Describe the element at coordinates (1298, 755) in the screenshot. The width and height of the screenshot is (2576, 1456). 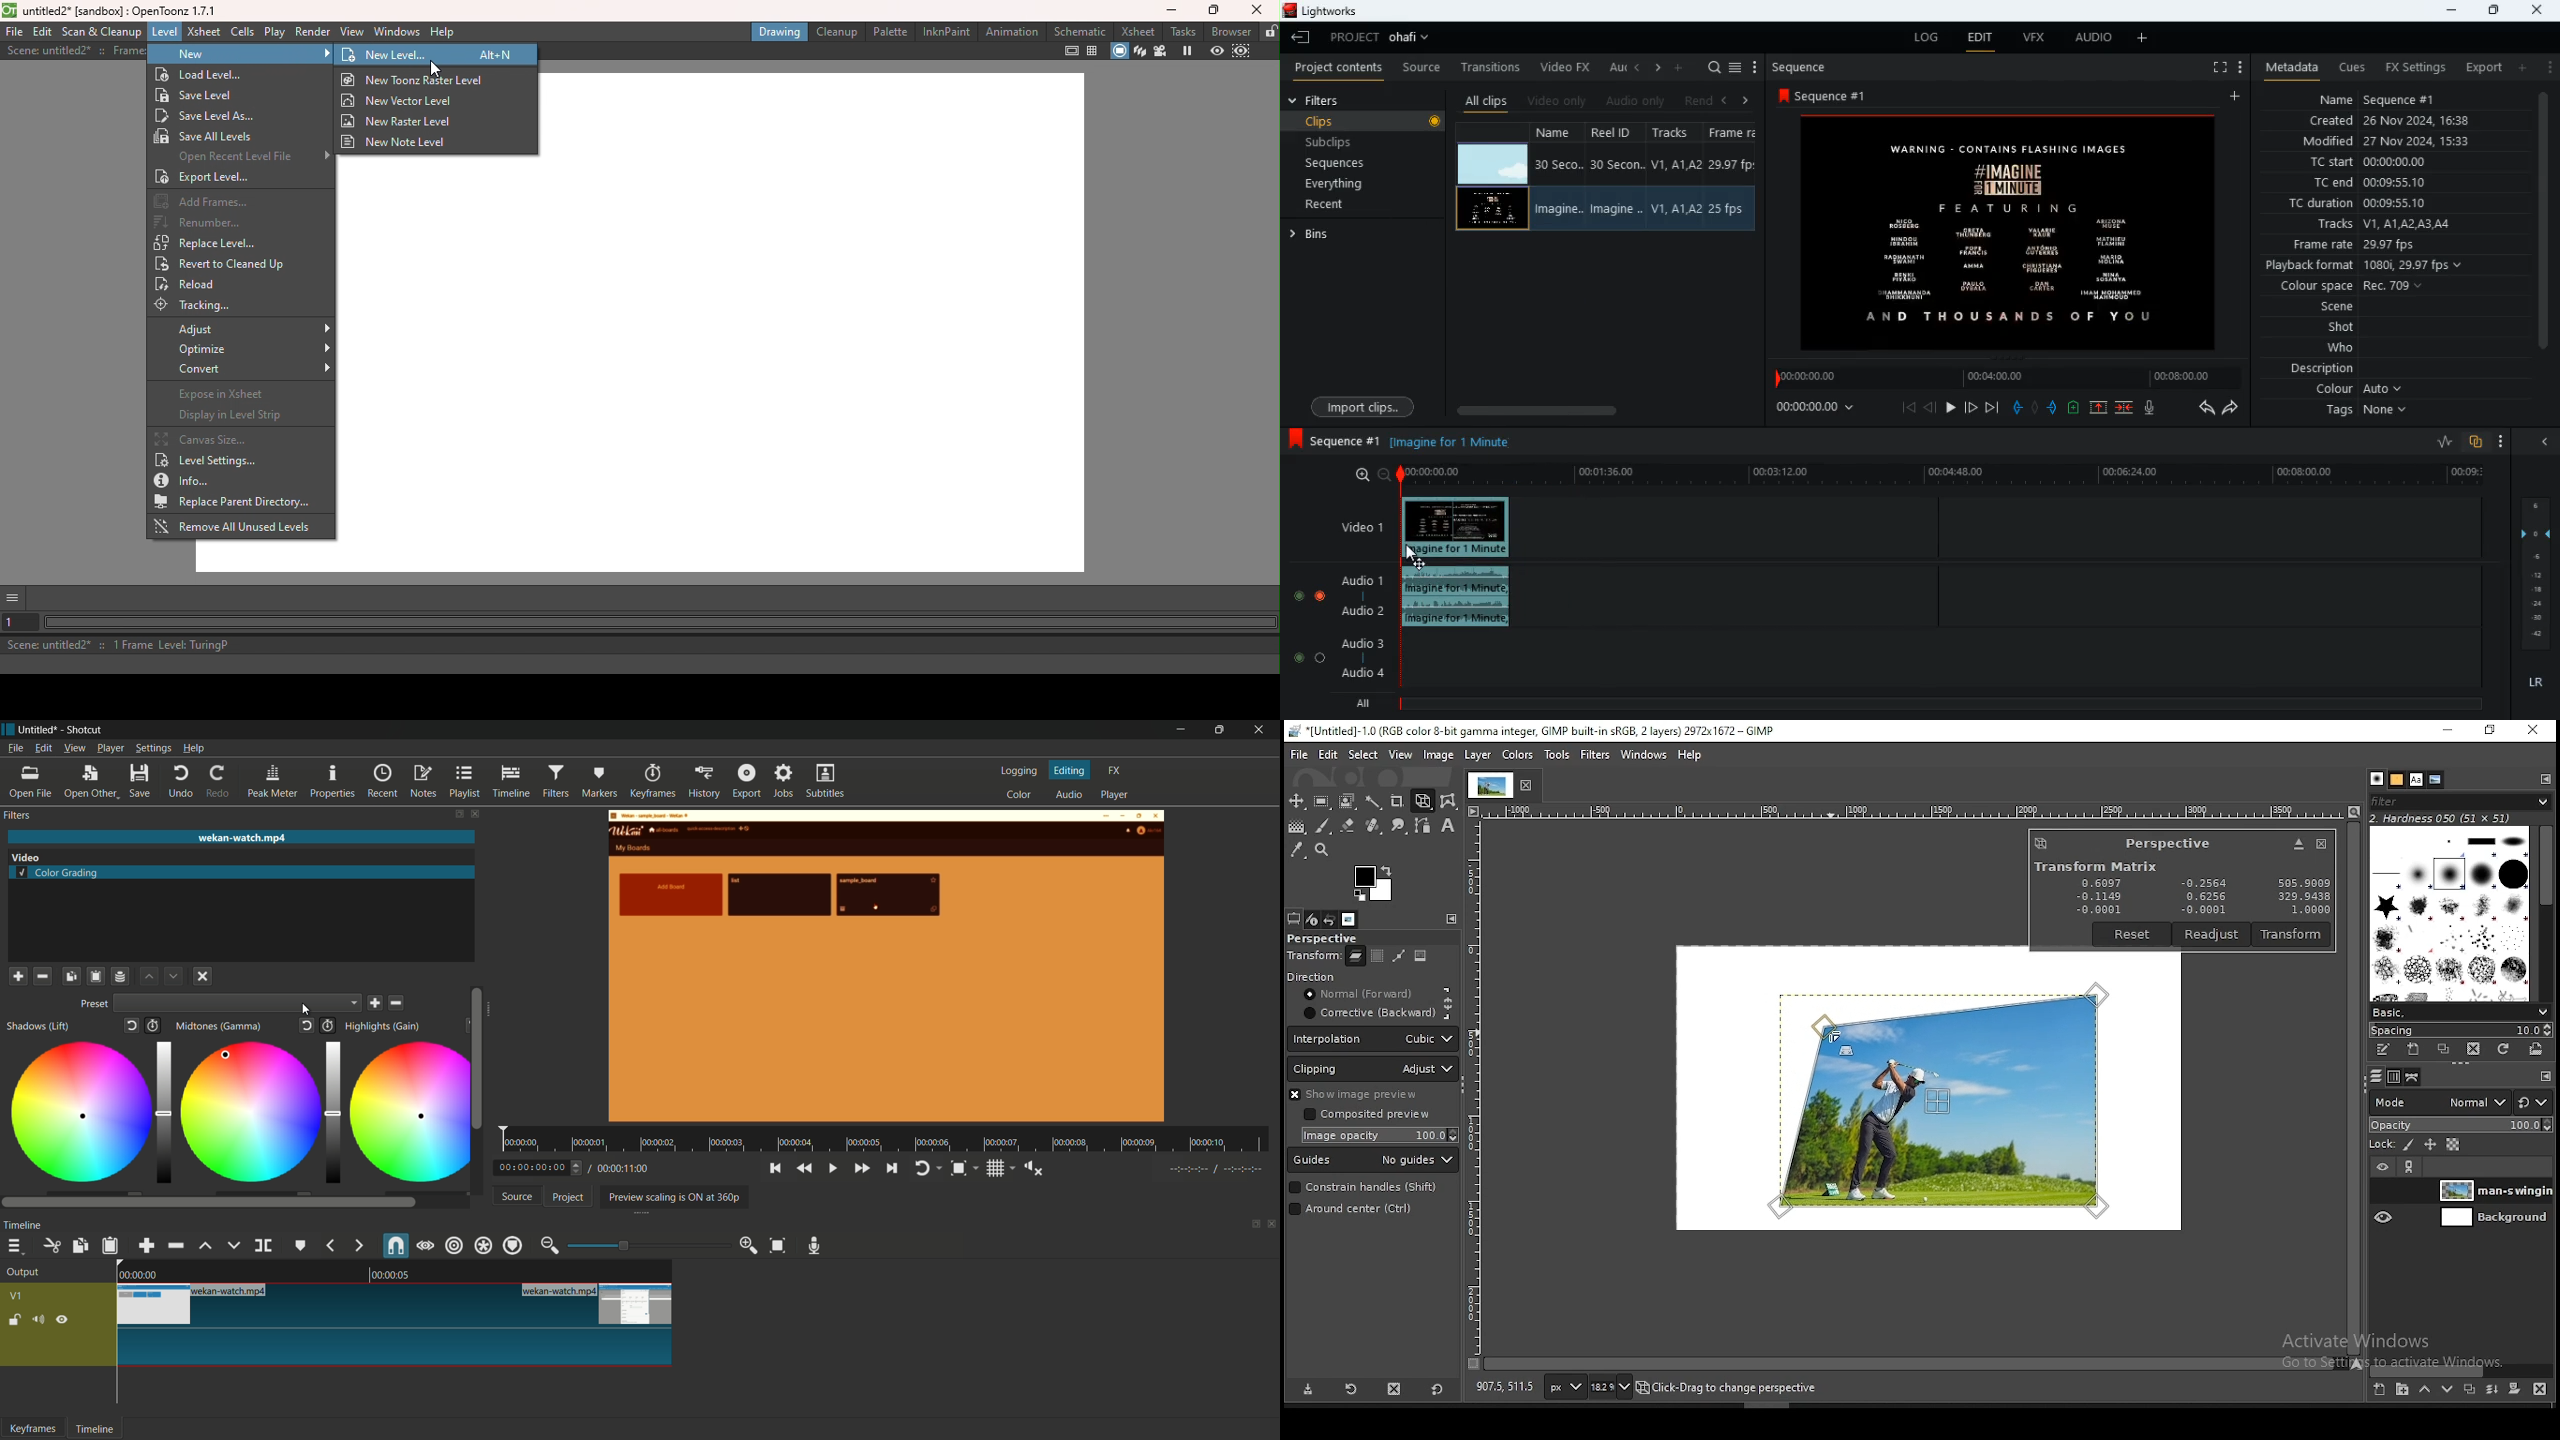
I see `file` at that location.